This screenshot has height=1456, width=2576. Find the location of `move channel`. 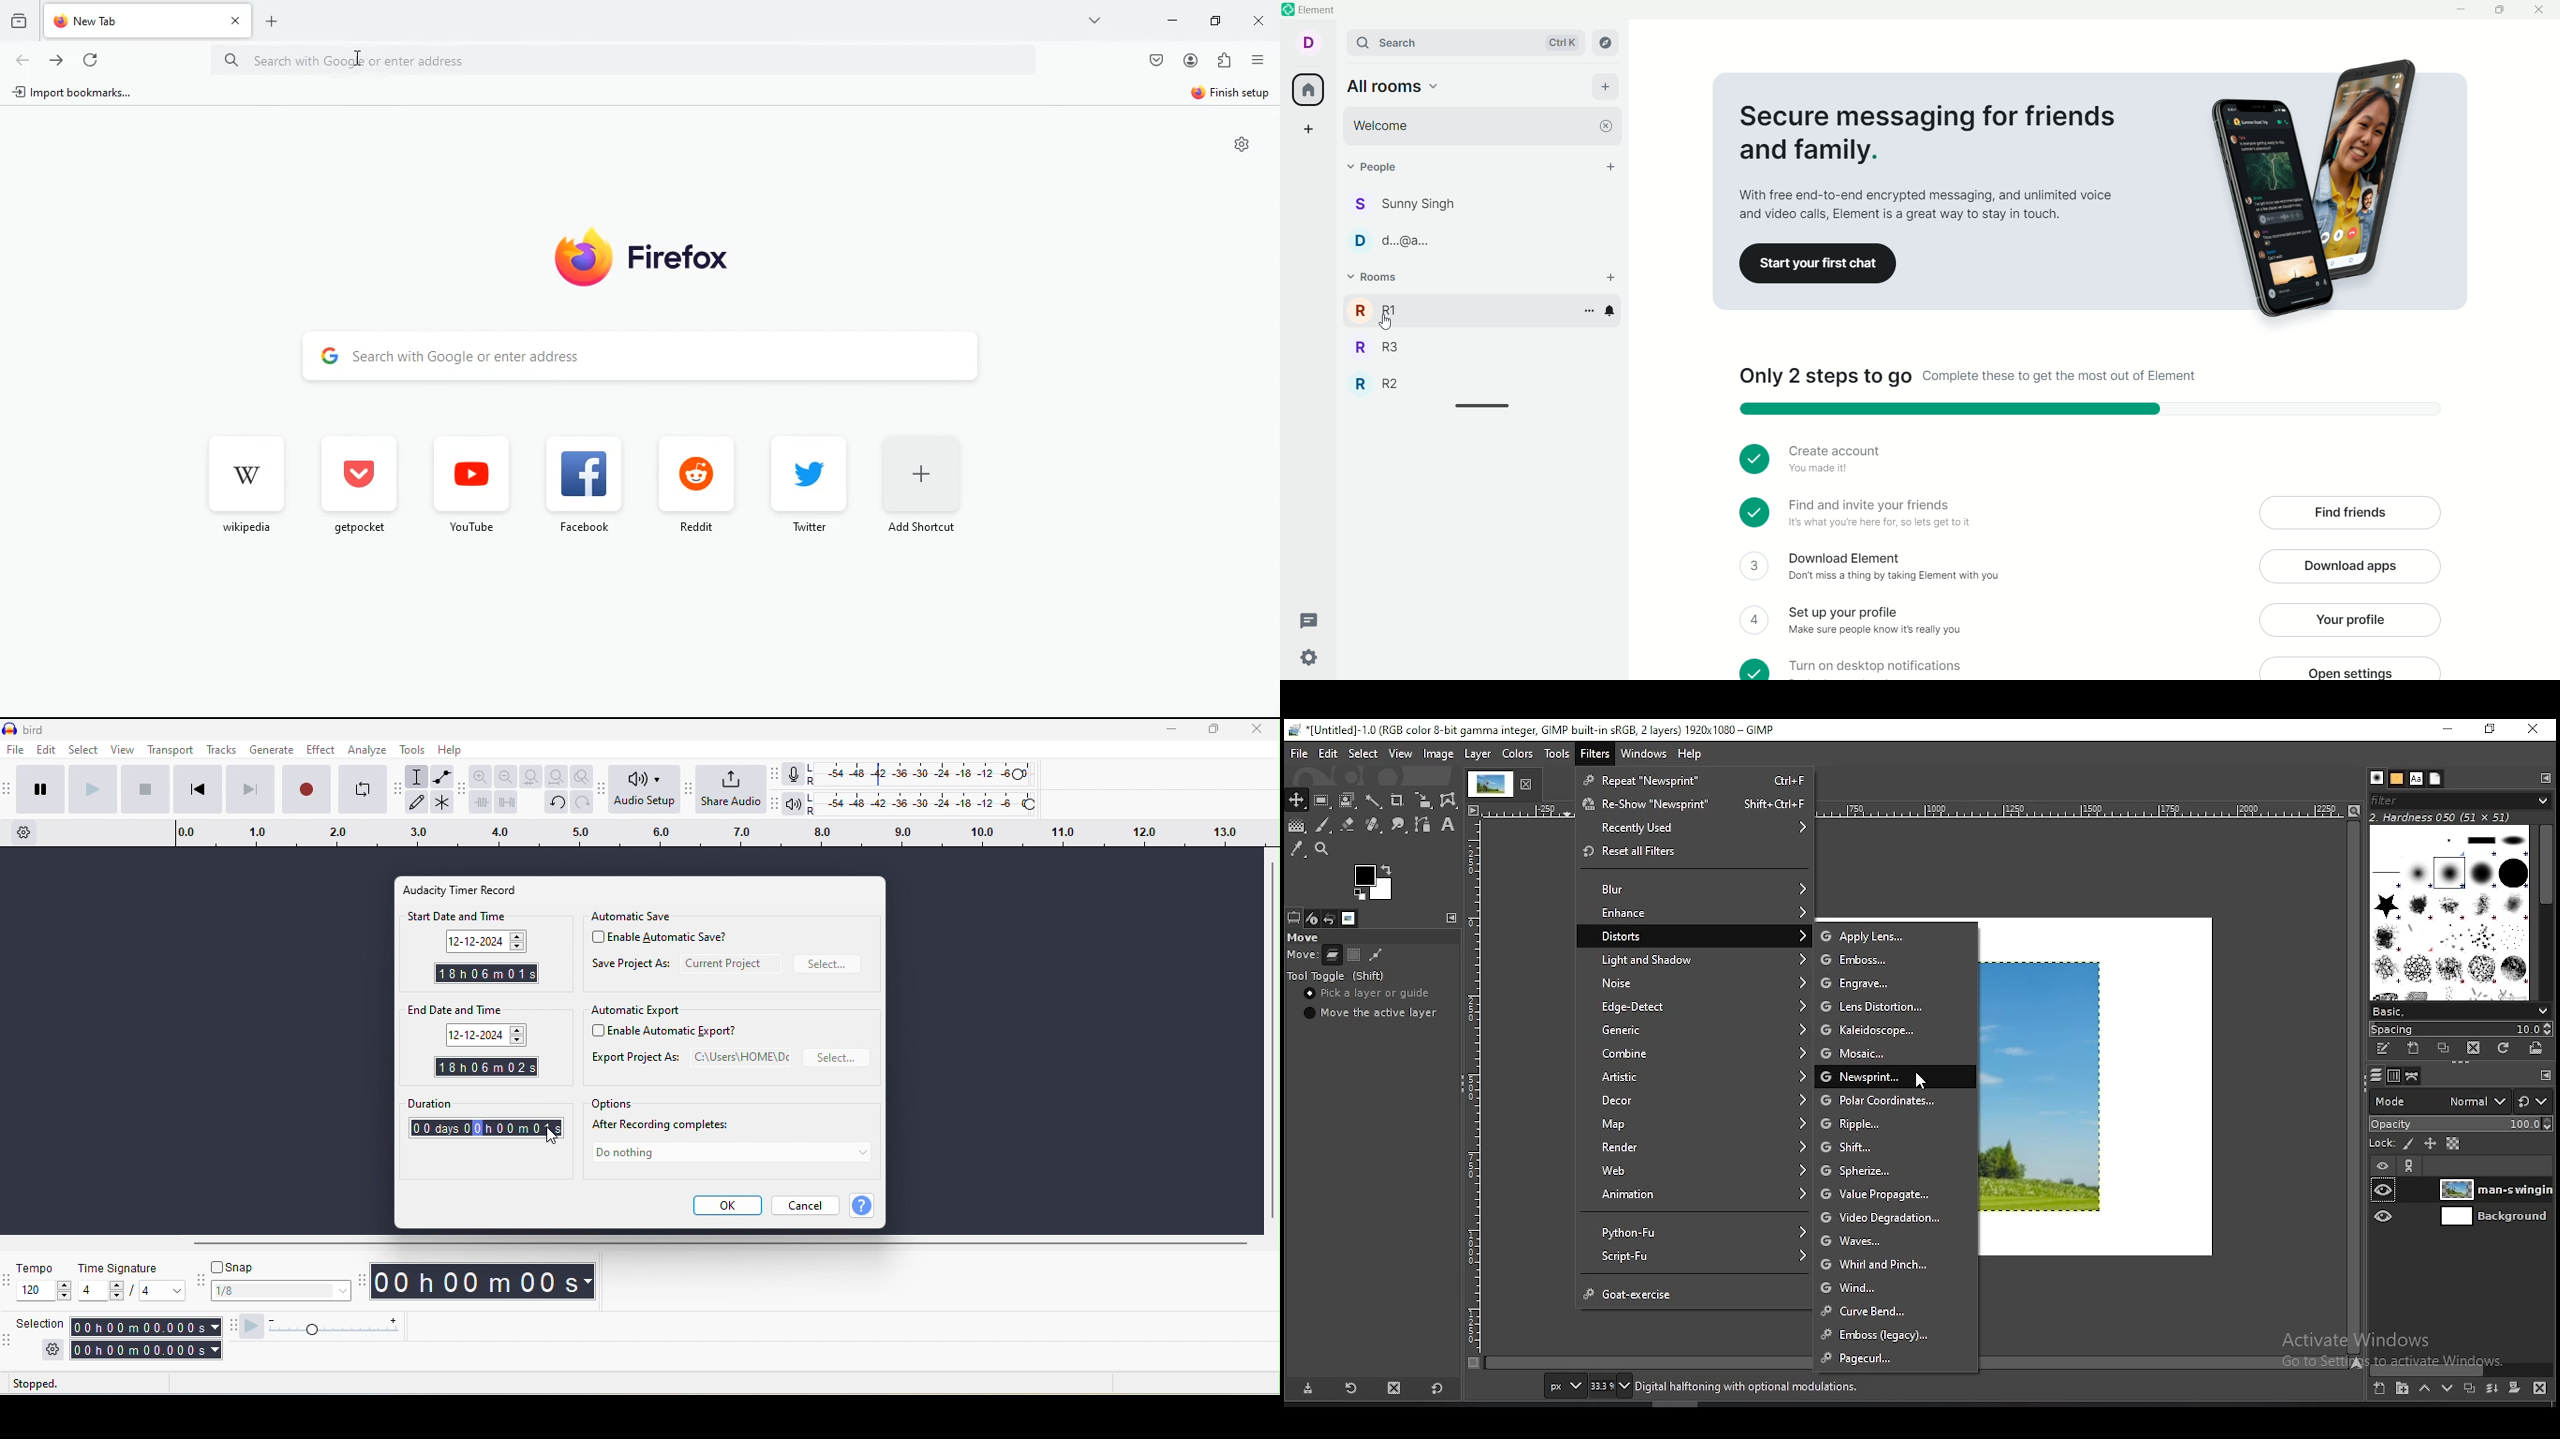

move channel is located at coordinates (1356, 953).